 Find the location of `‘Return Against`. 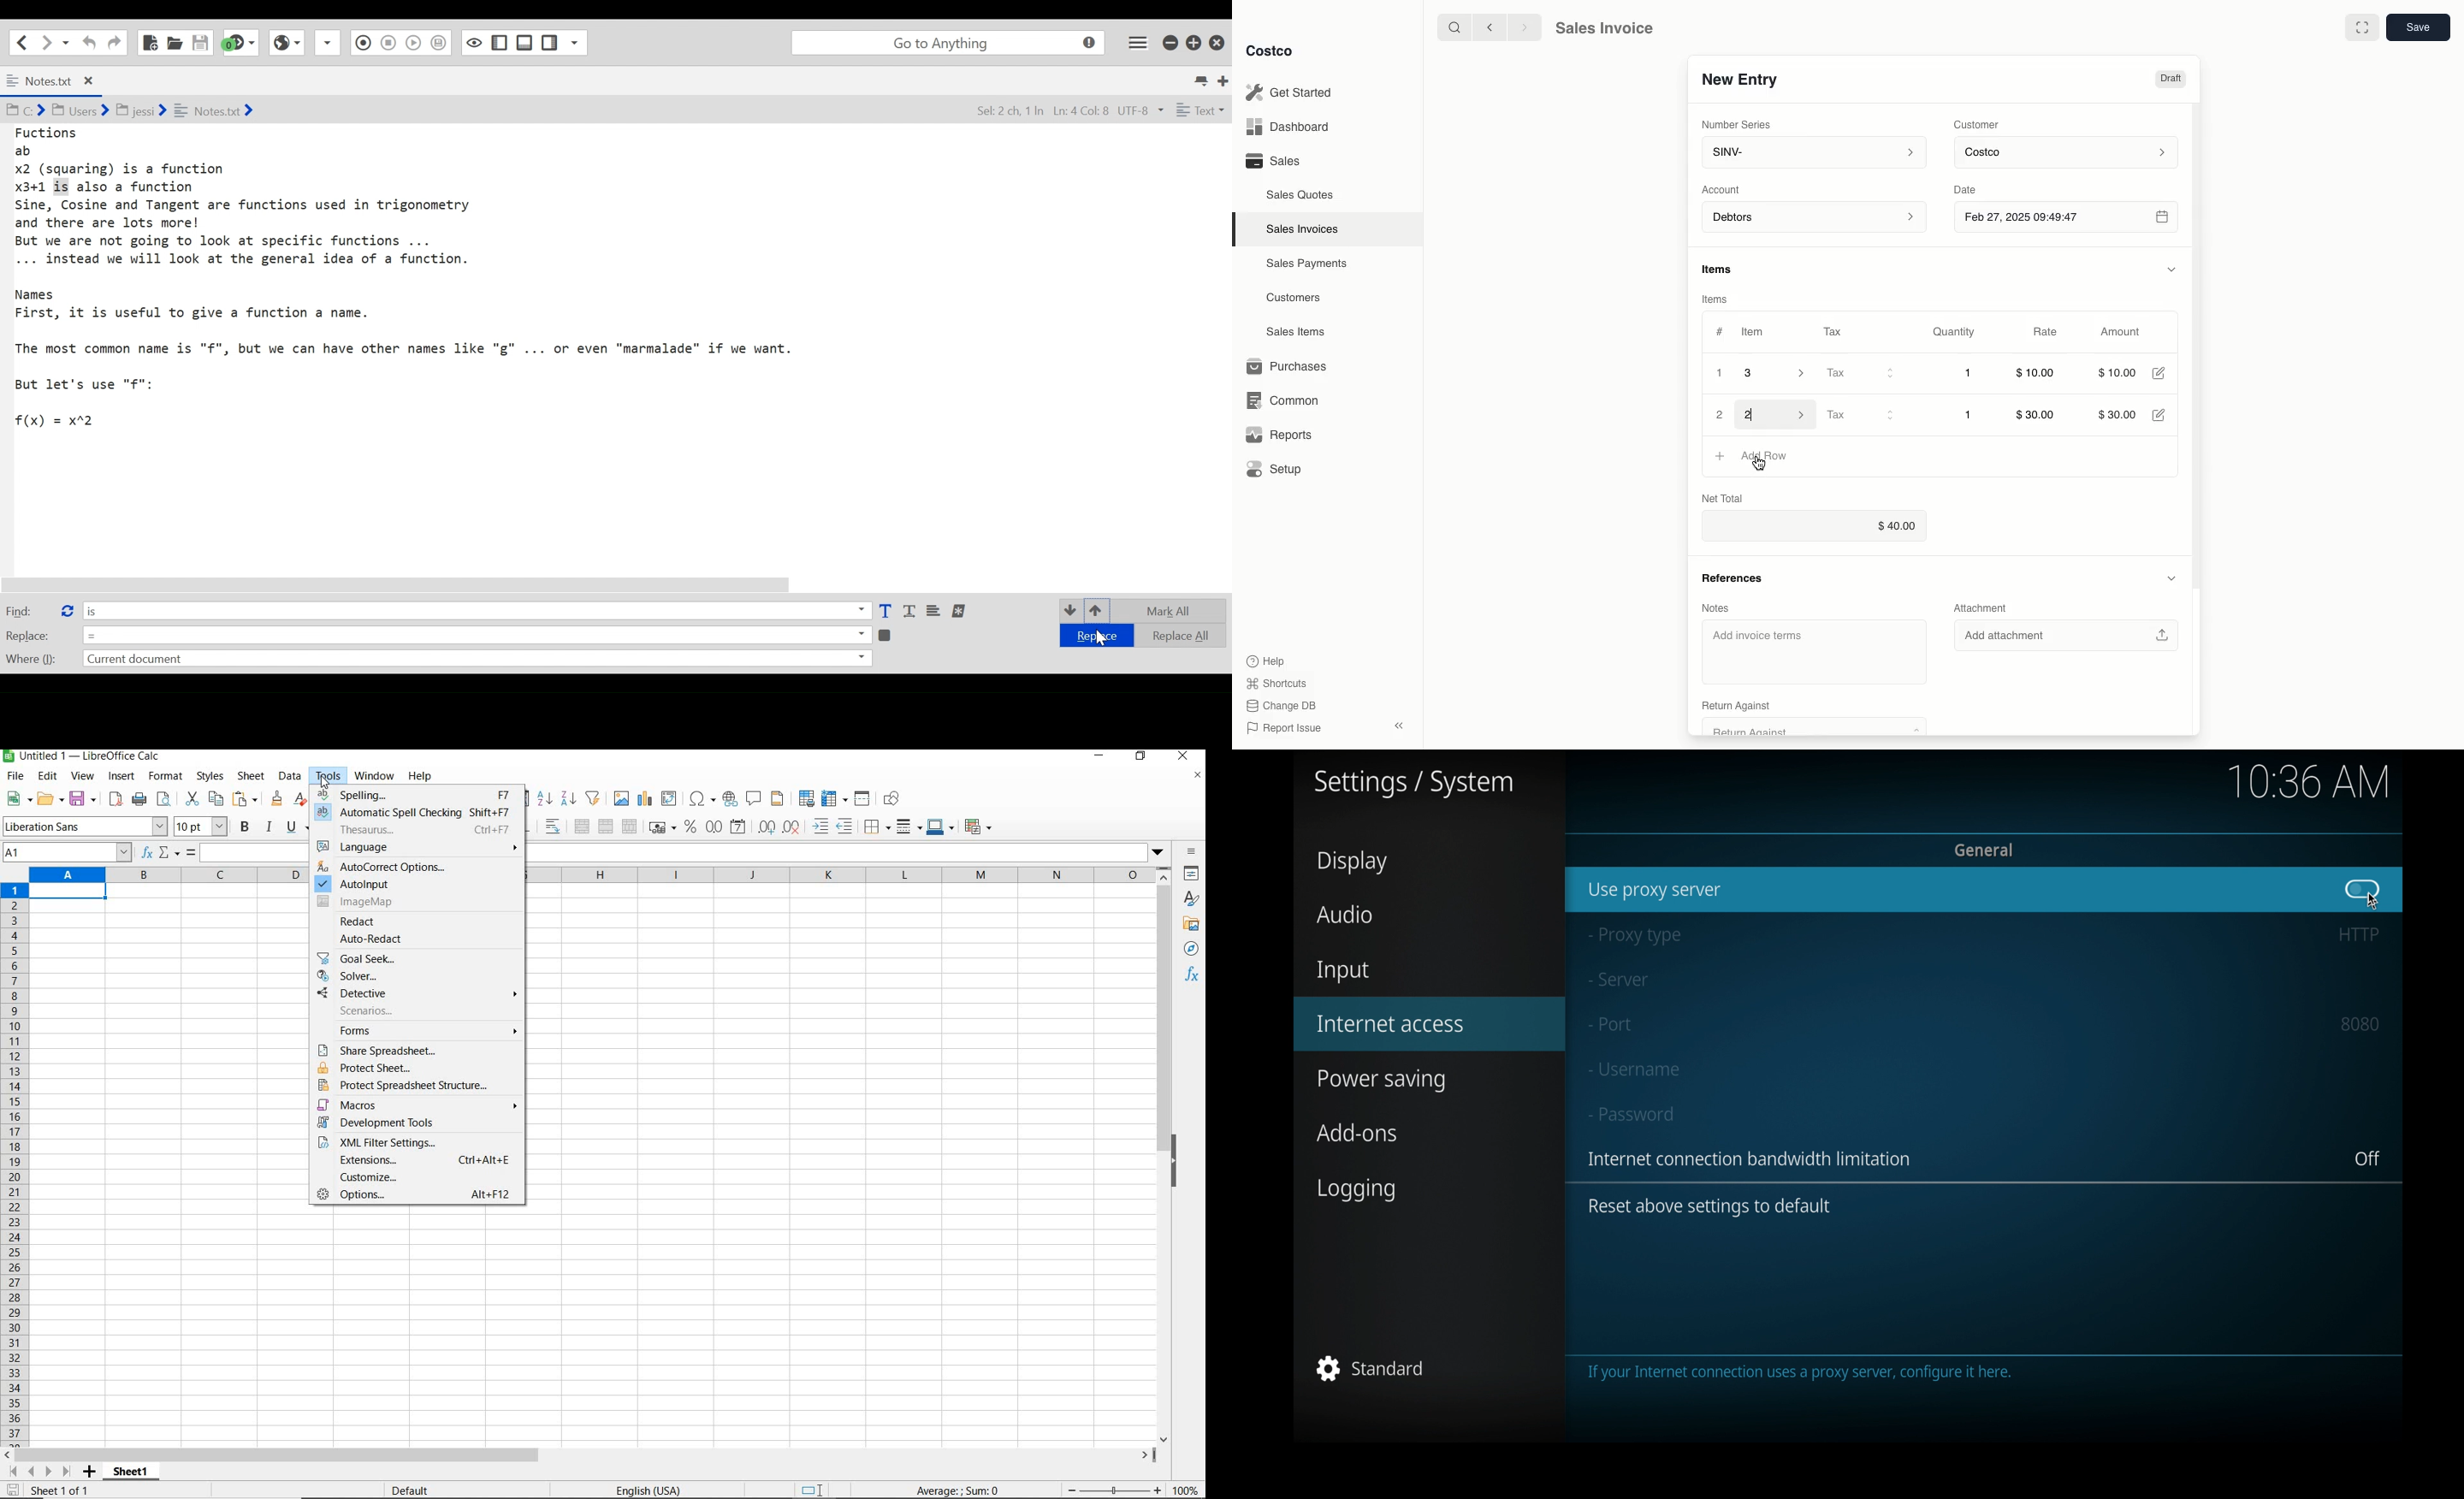

‘Return Against is located at coordinates (1734, 705).